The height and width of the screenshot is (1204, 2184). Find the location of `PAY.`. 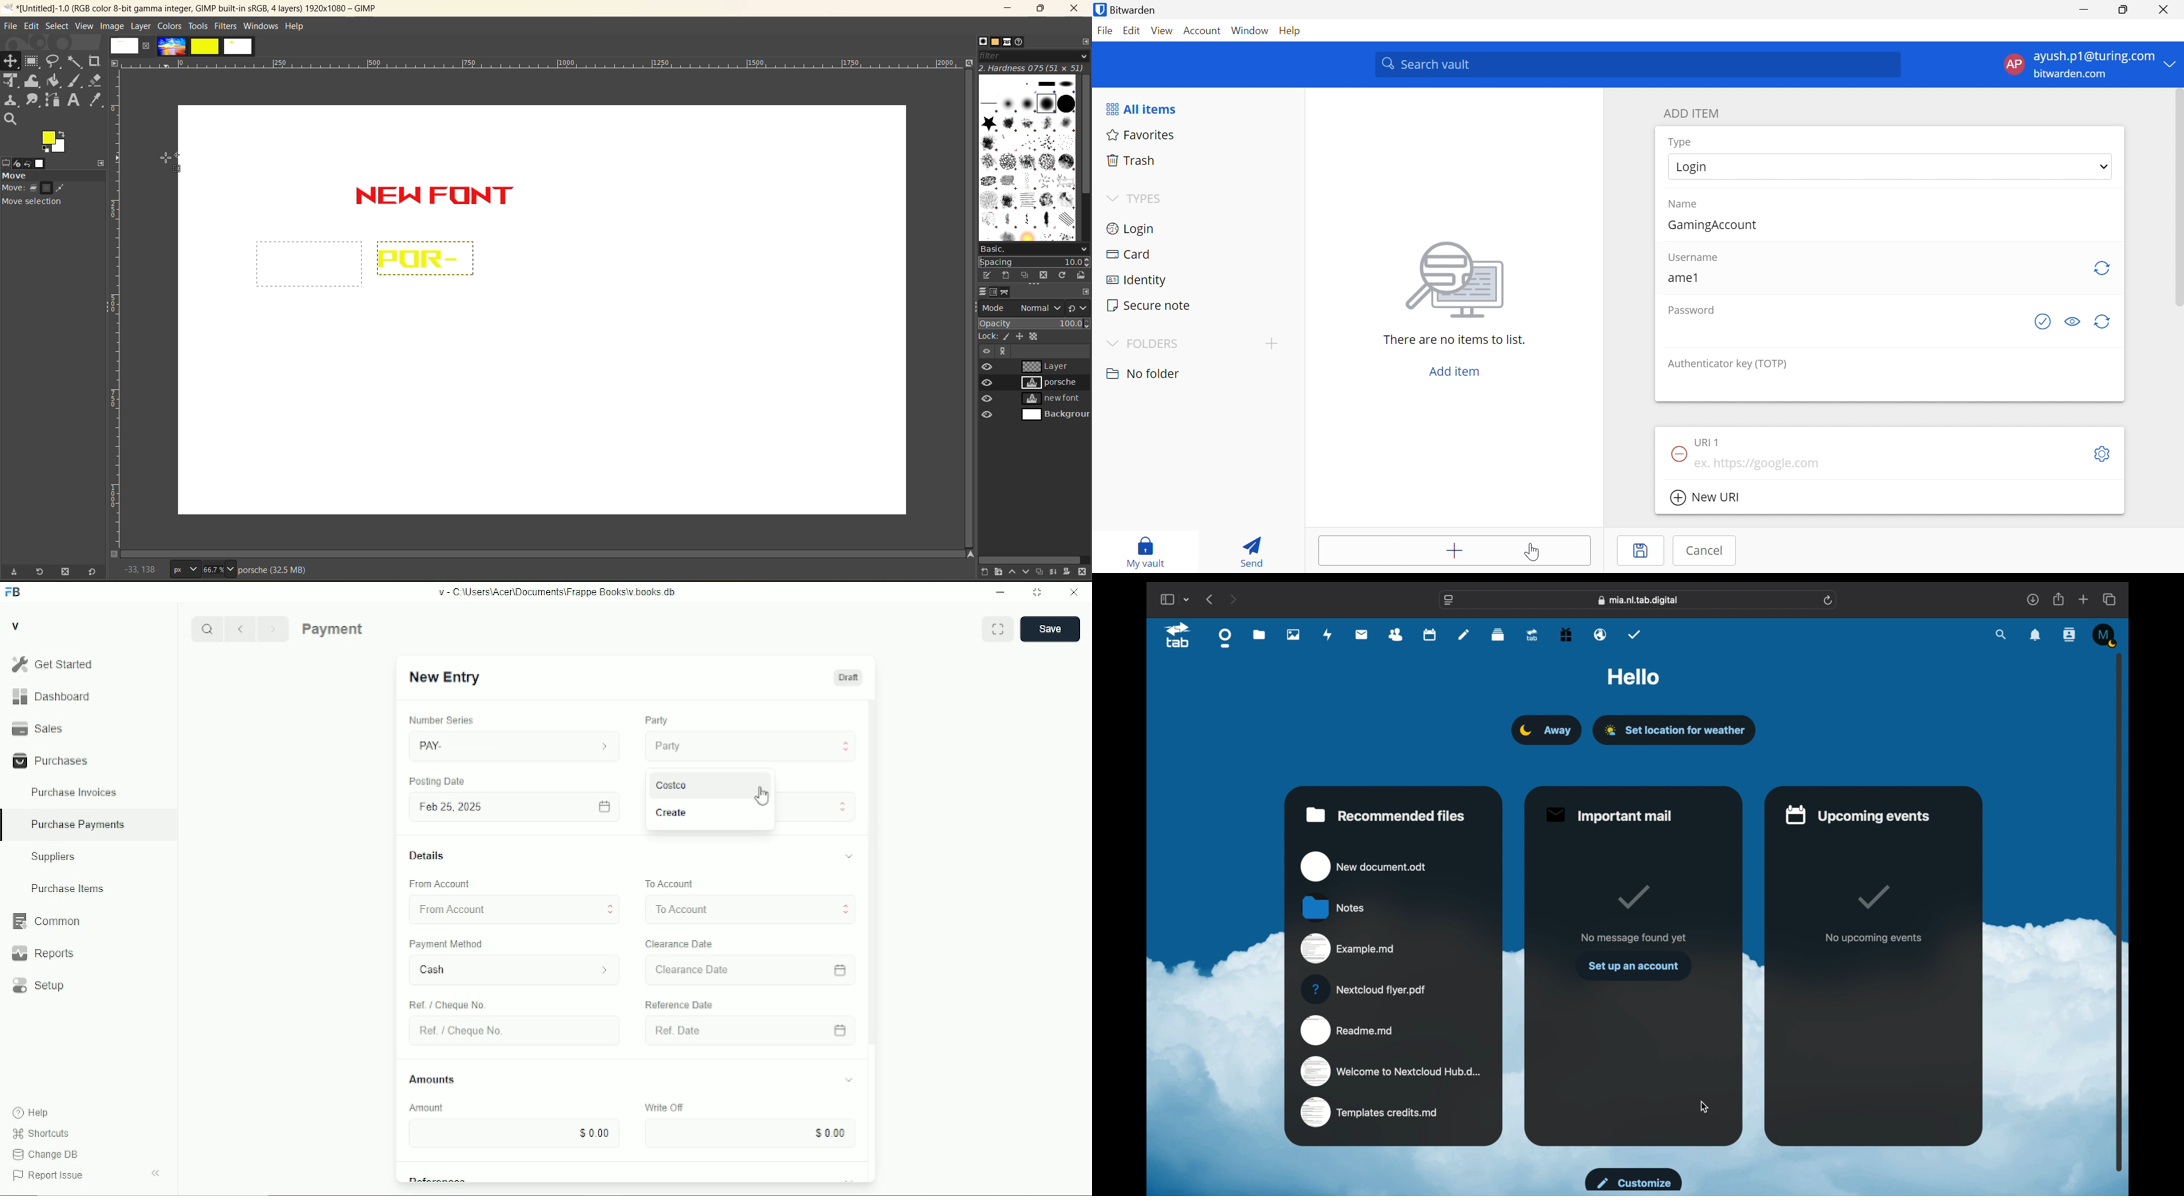

PAY. is located at coordinates (515, 743).